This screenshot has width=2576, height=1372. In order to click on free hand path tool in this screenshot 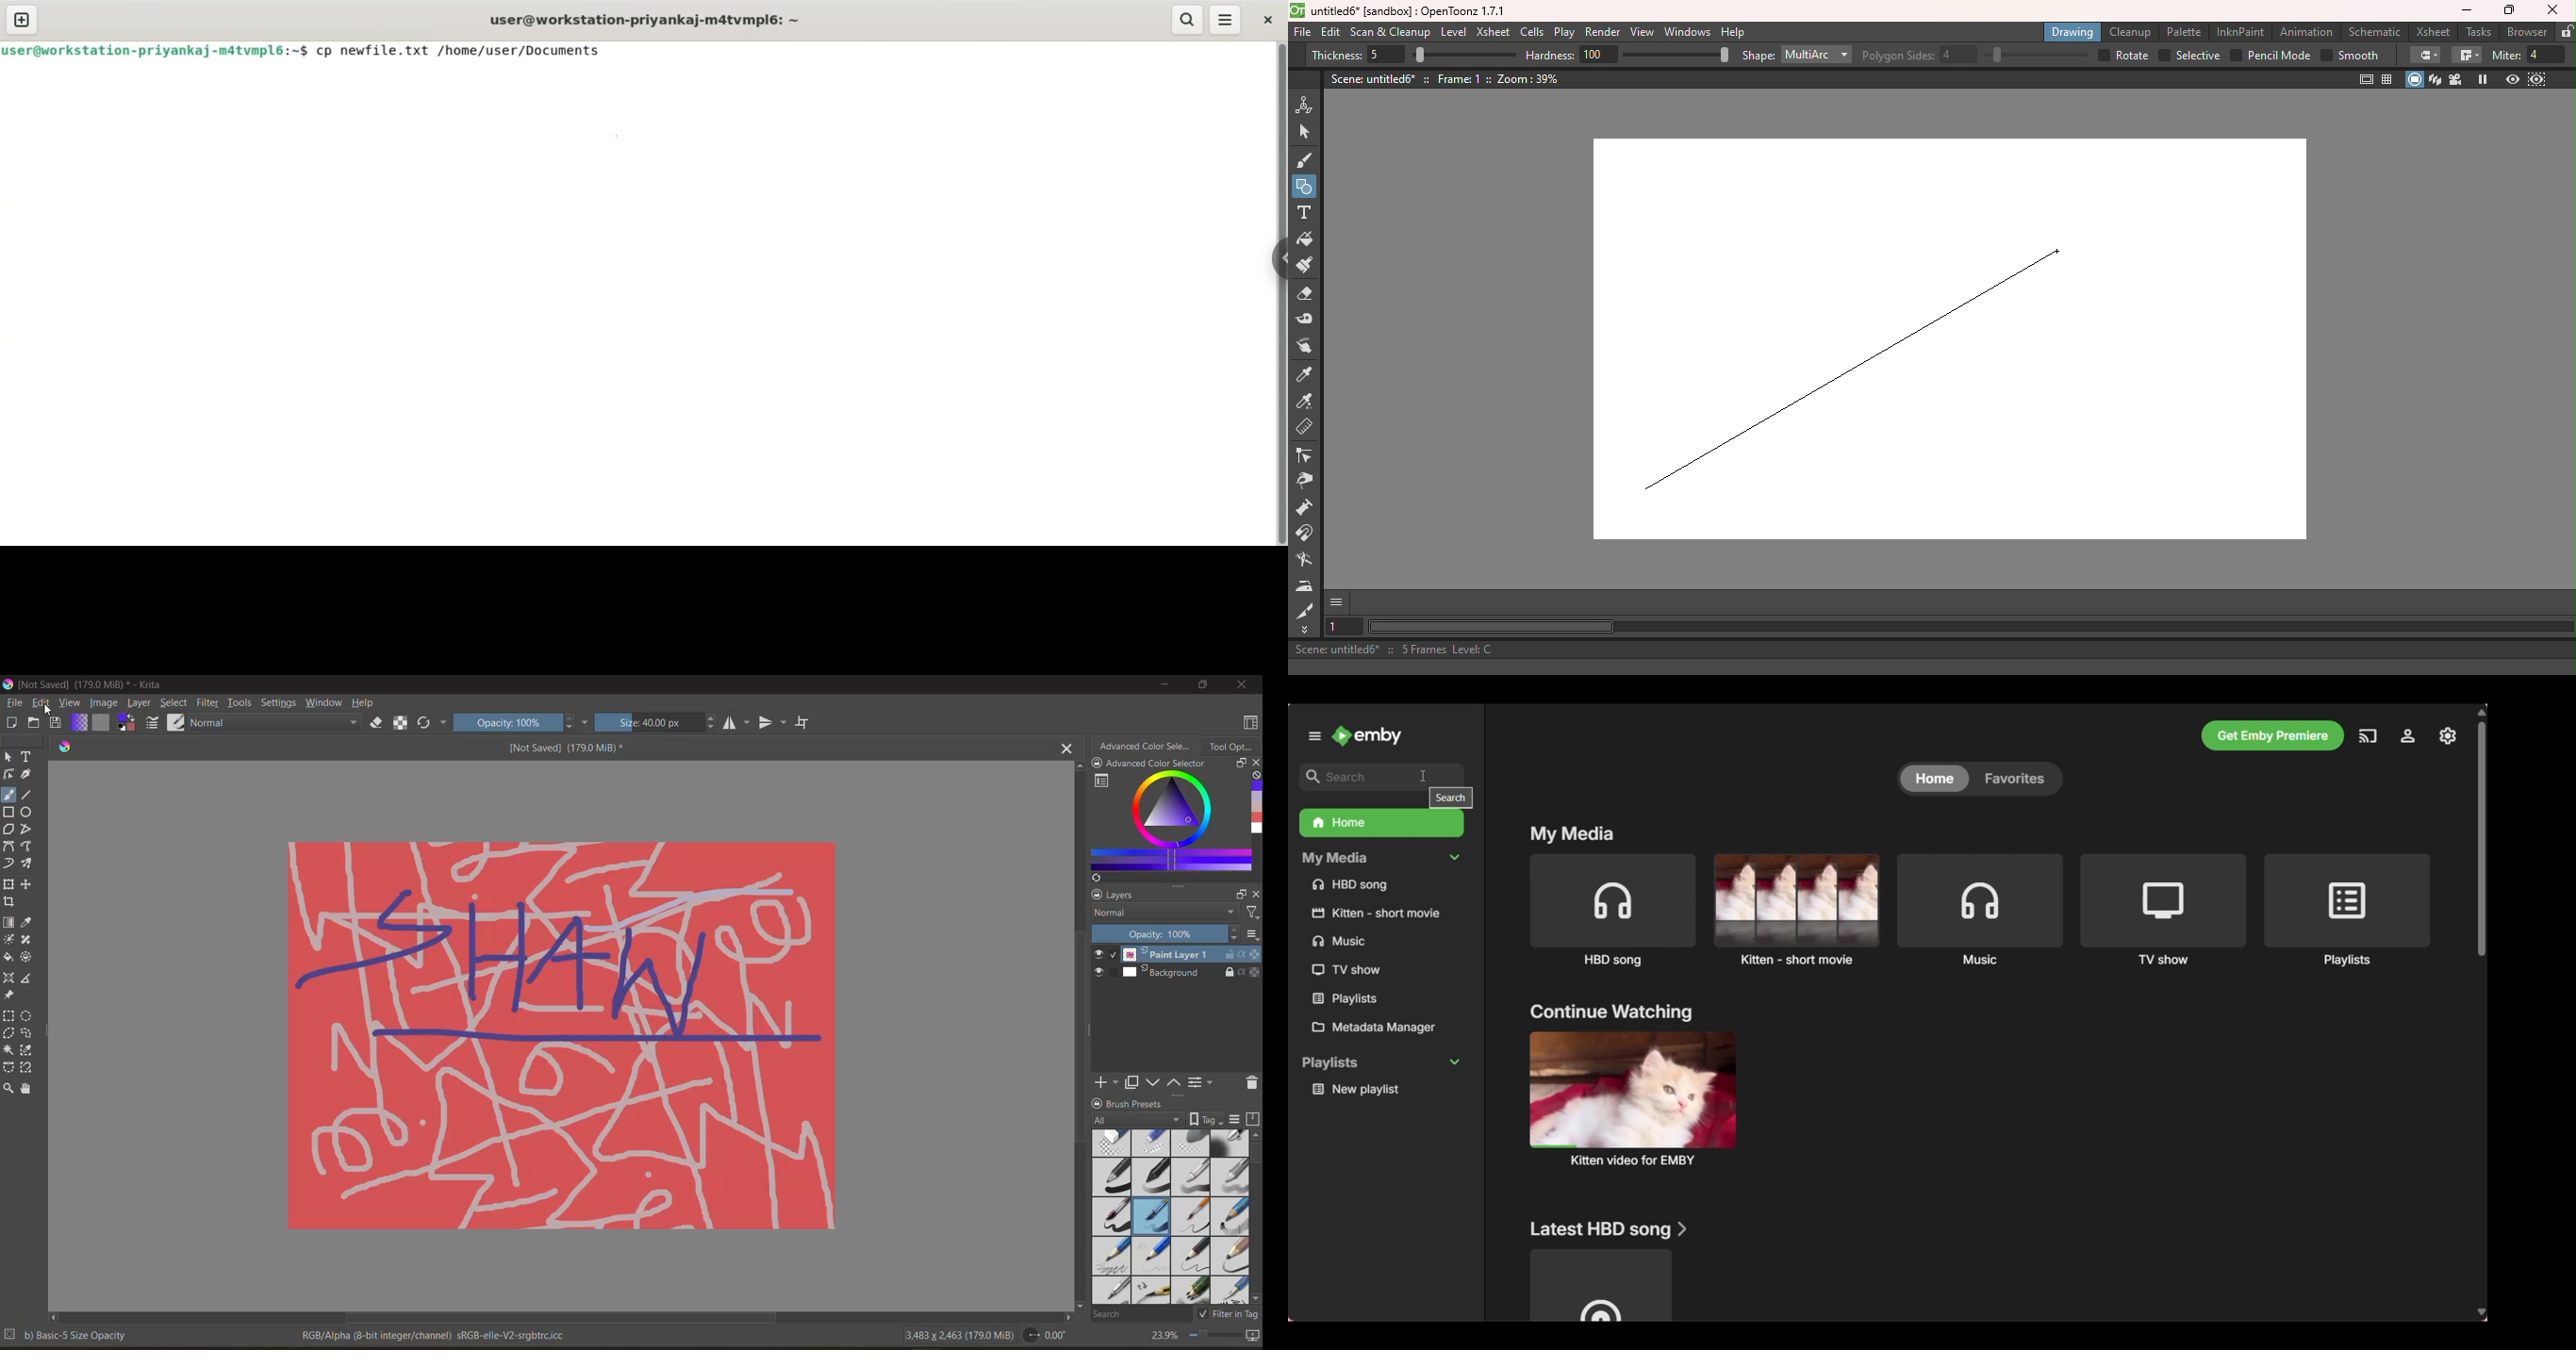, I will do `click(29, 846)`.